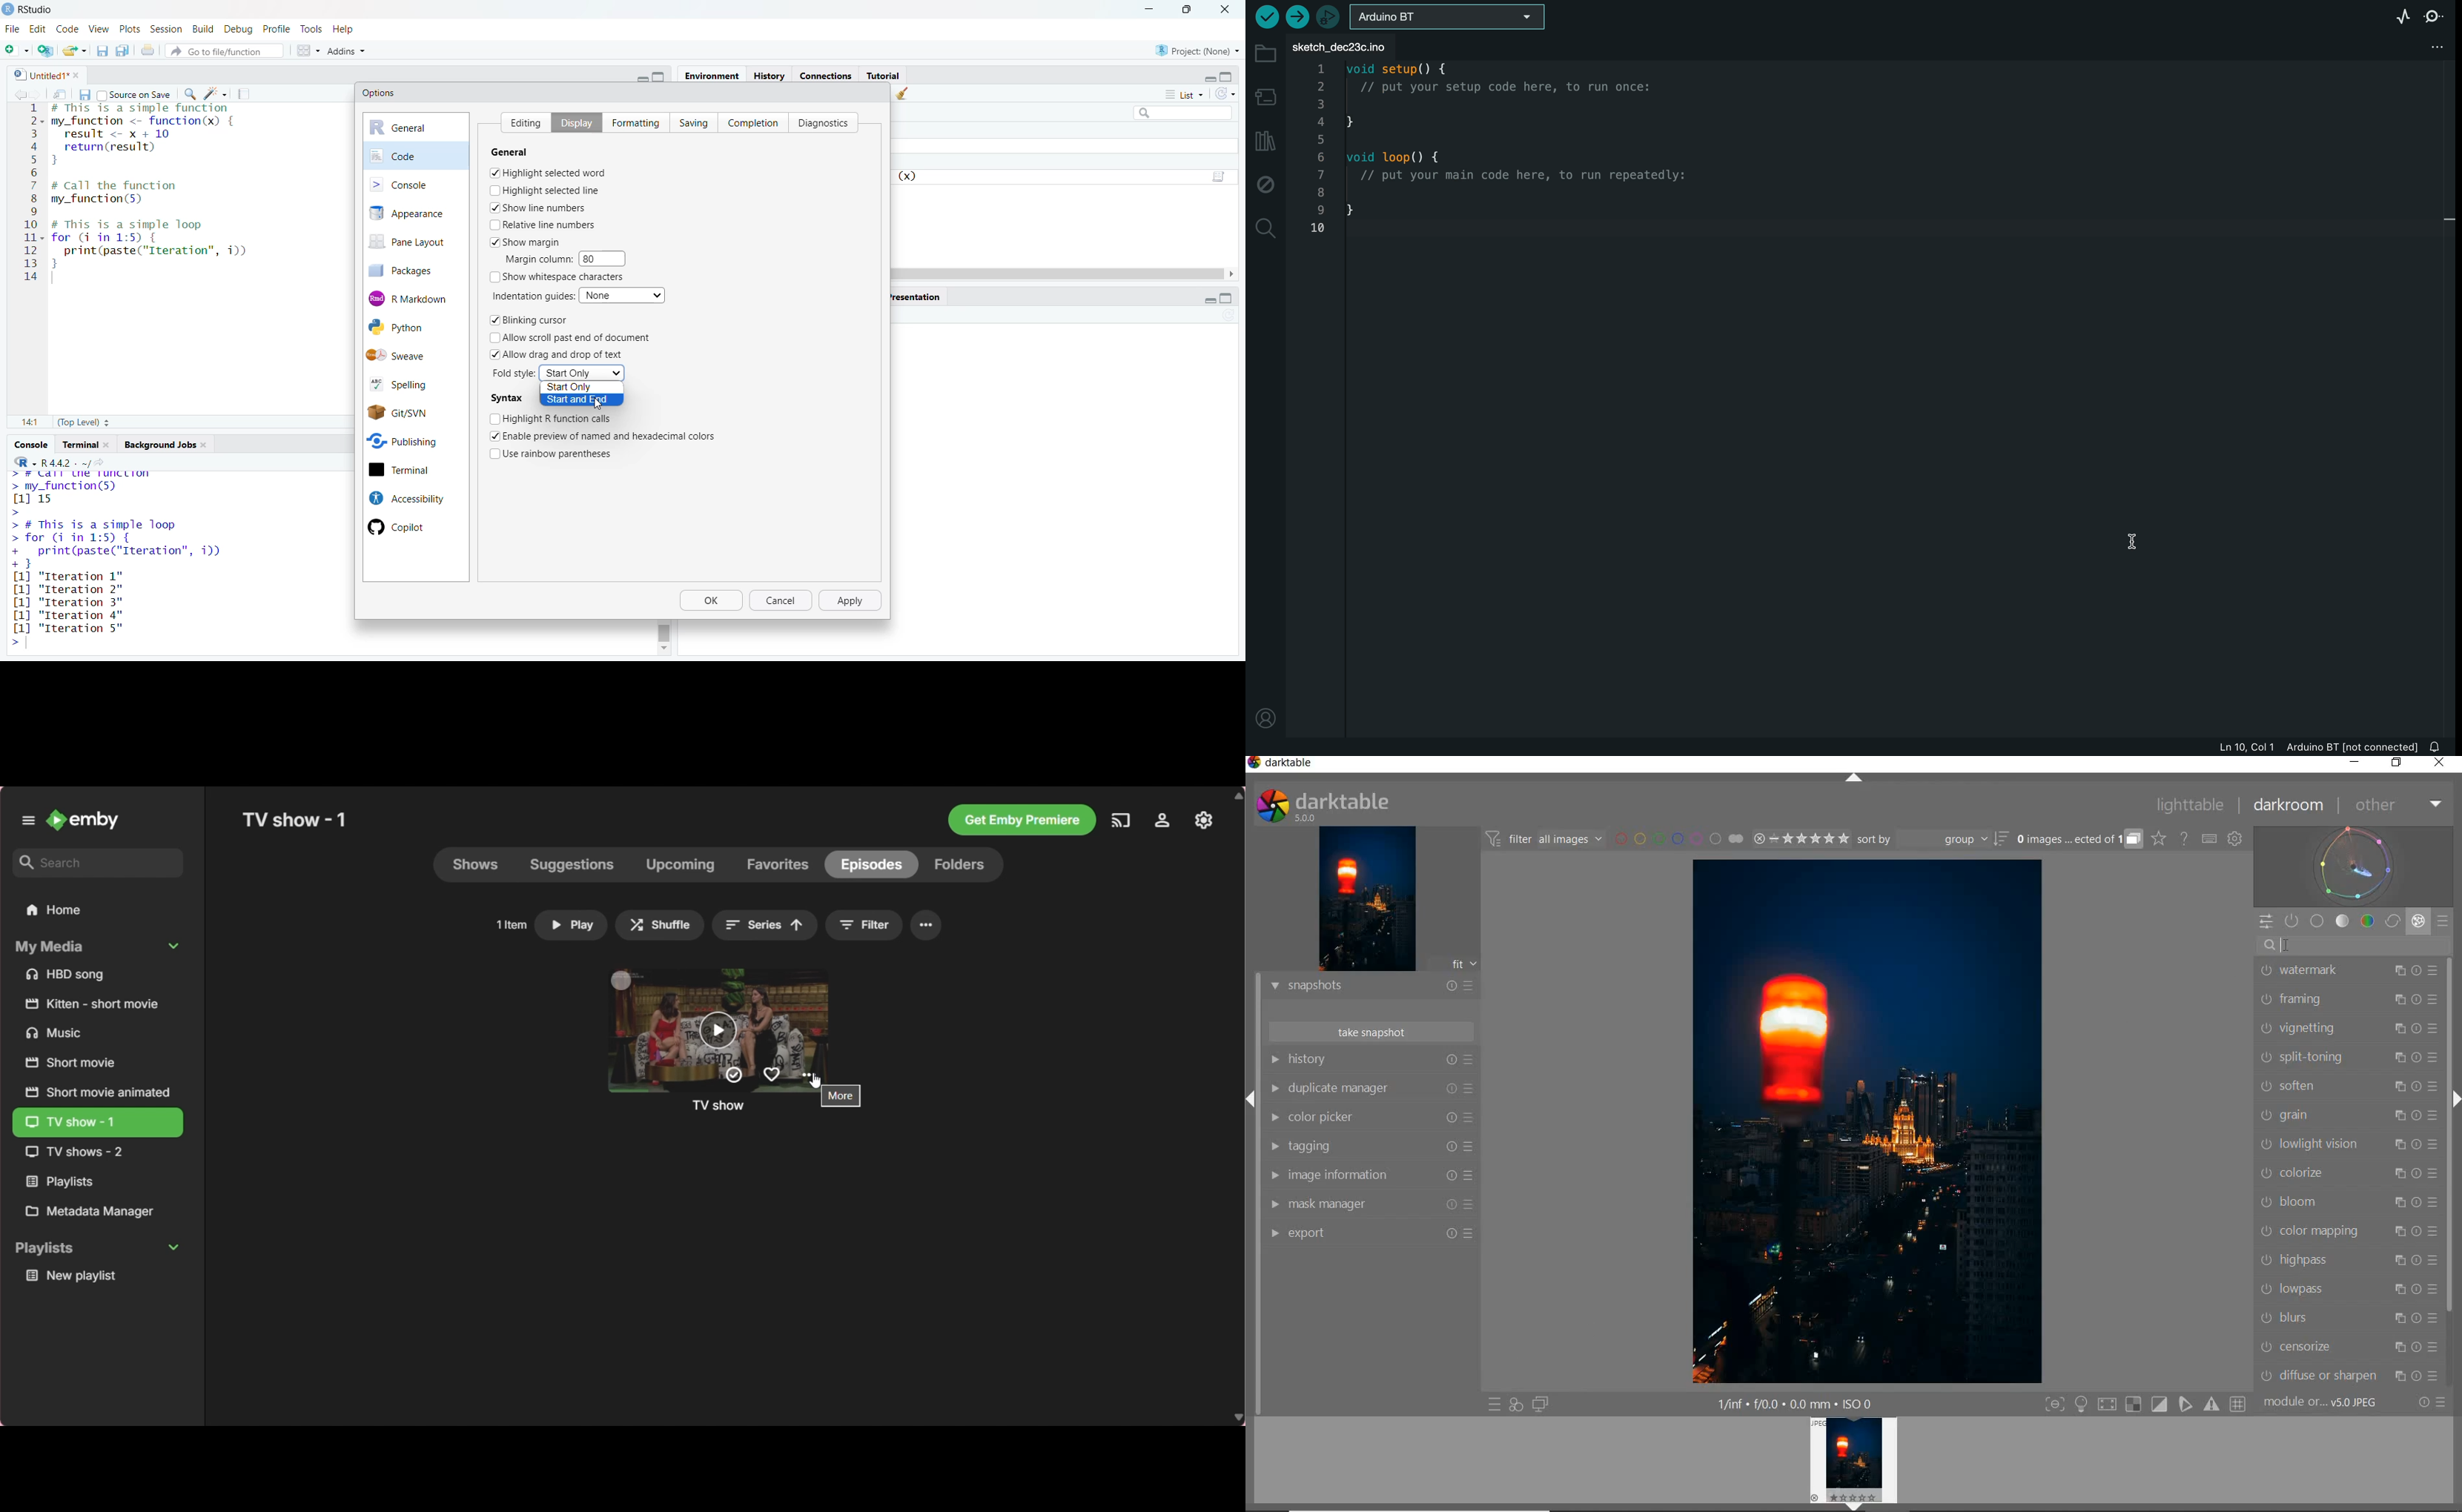 This screenshot has width=2464, height=1512. Describe the element at coordinates (612, 435) in the screenshot. I see `enable preview of named and hexadecimal colors` at that location.